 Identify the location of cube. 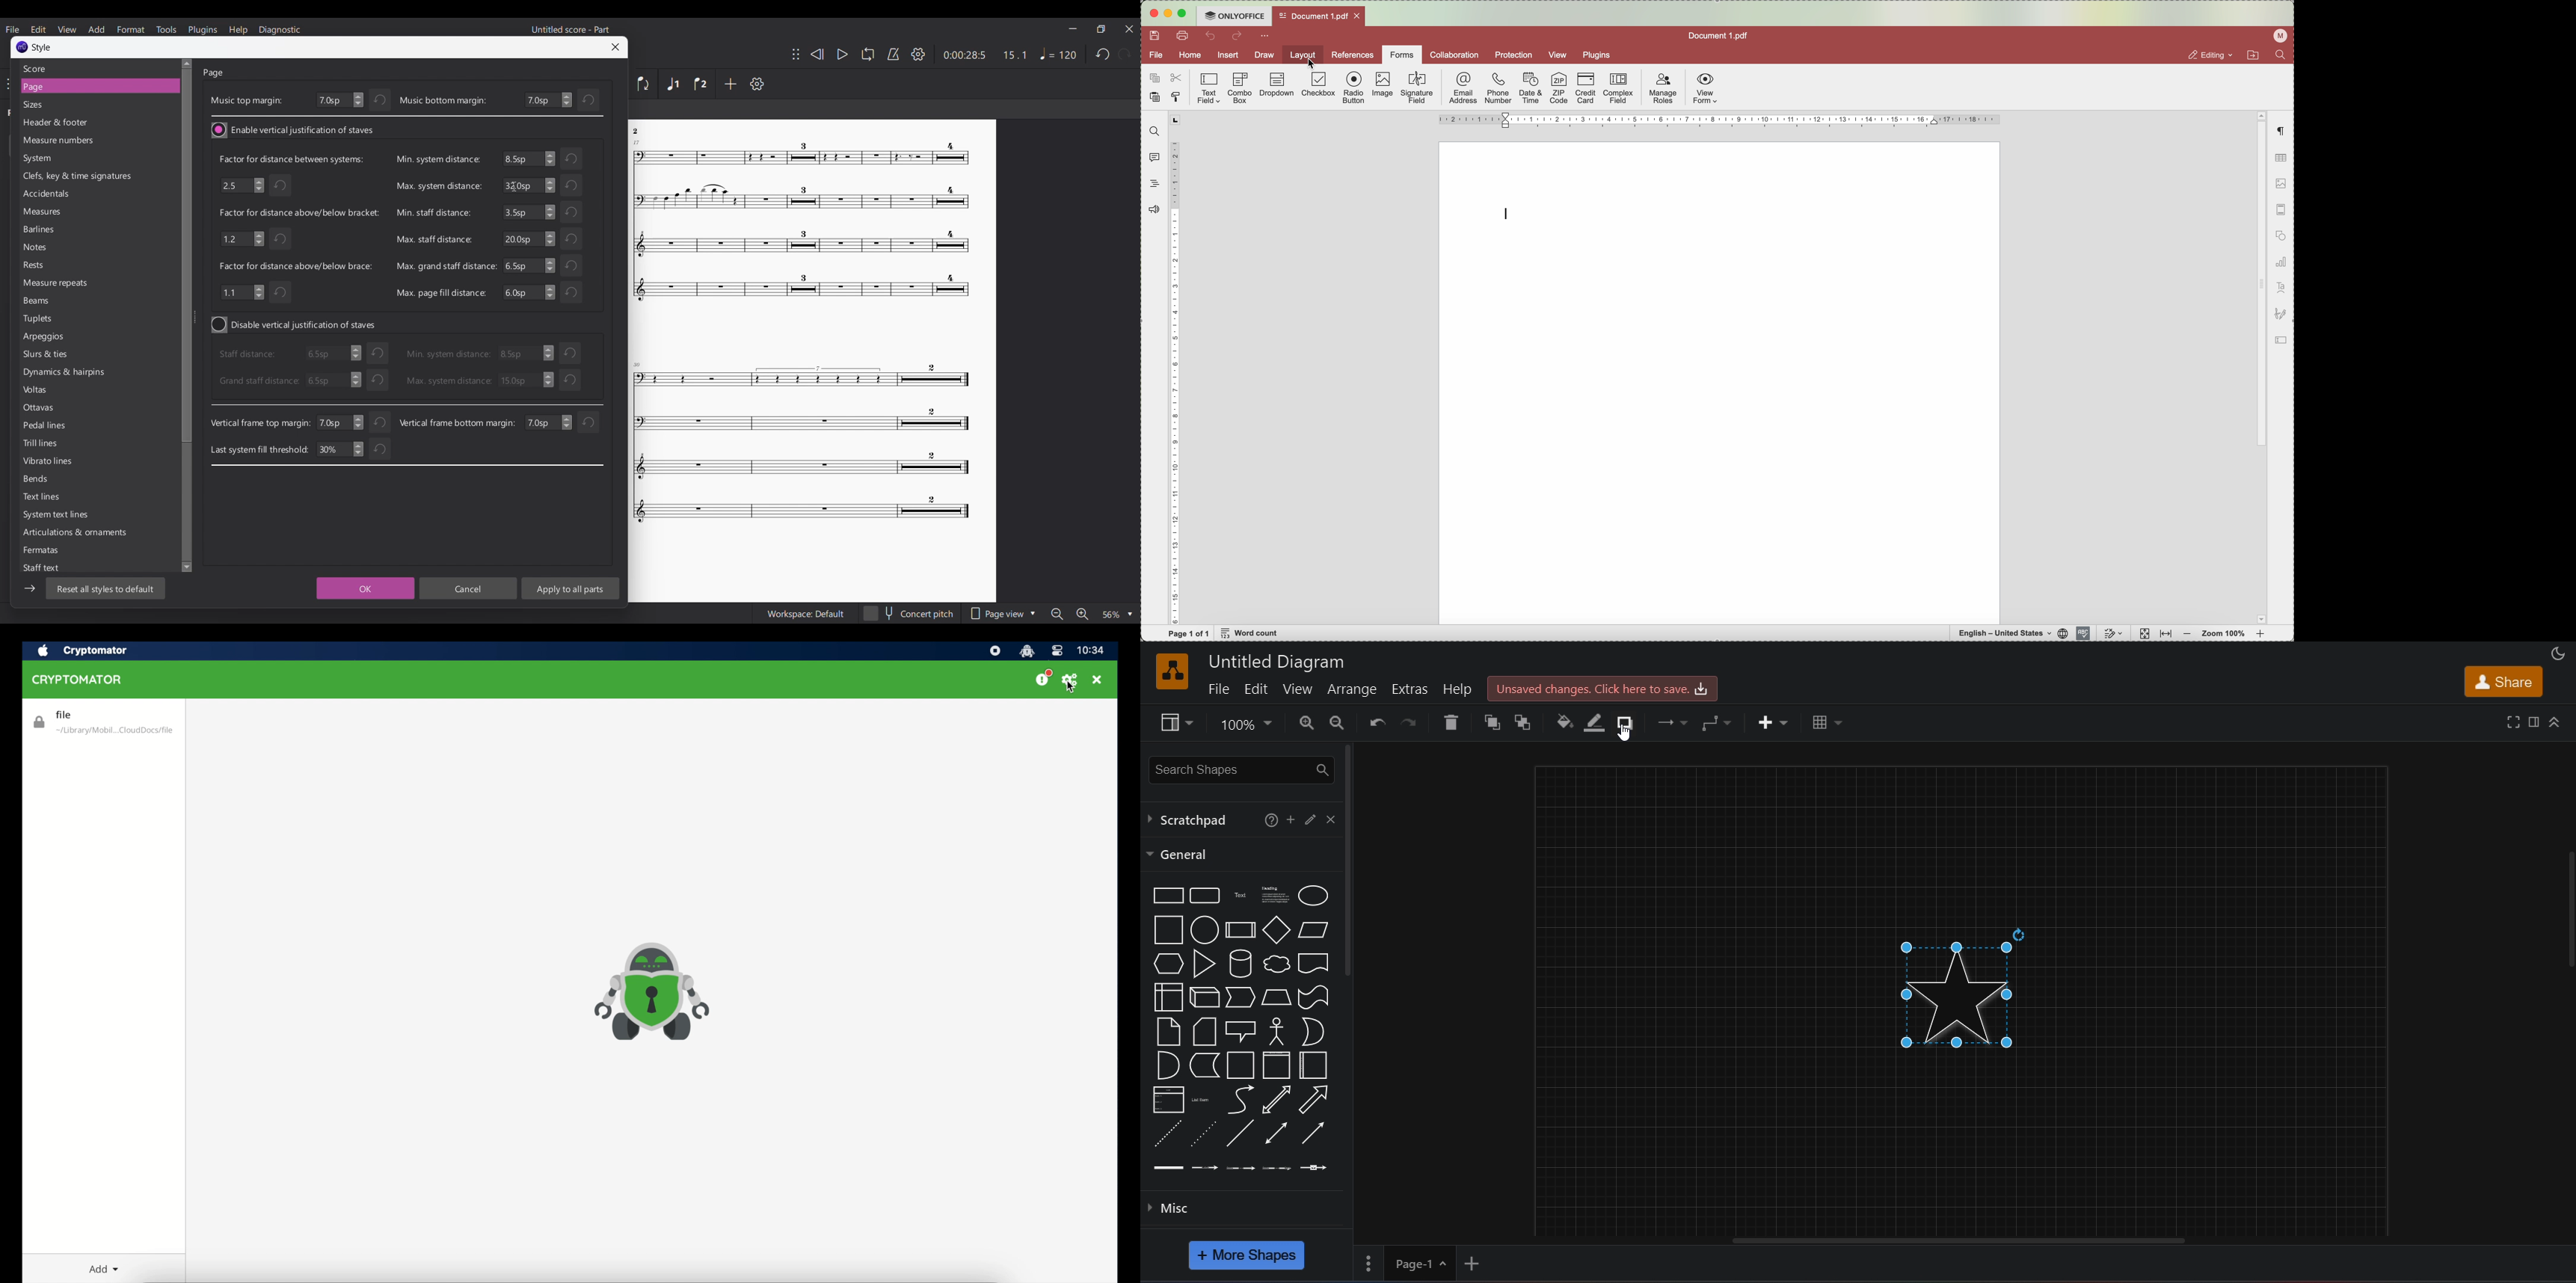
(1205, 998).